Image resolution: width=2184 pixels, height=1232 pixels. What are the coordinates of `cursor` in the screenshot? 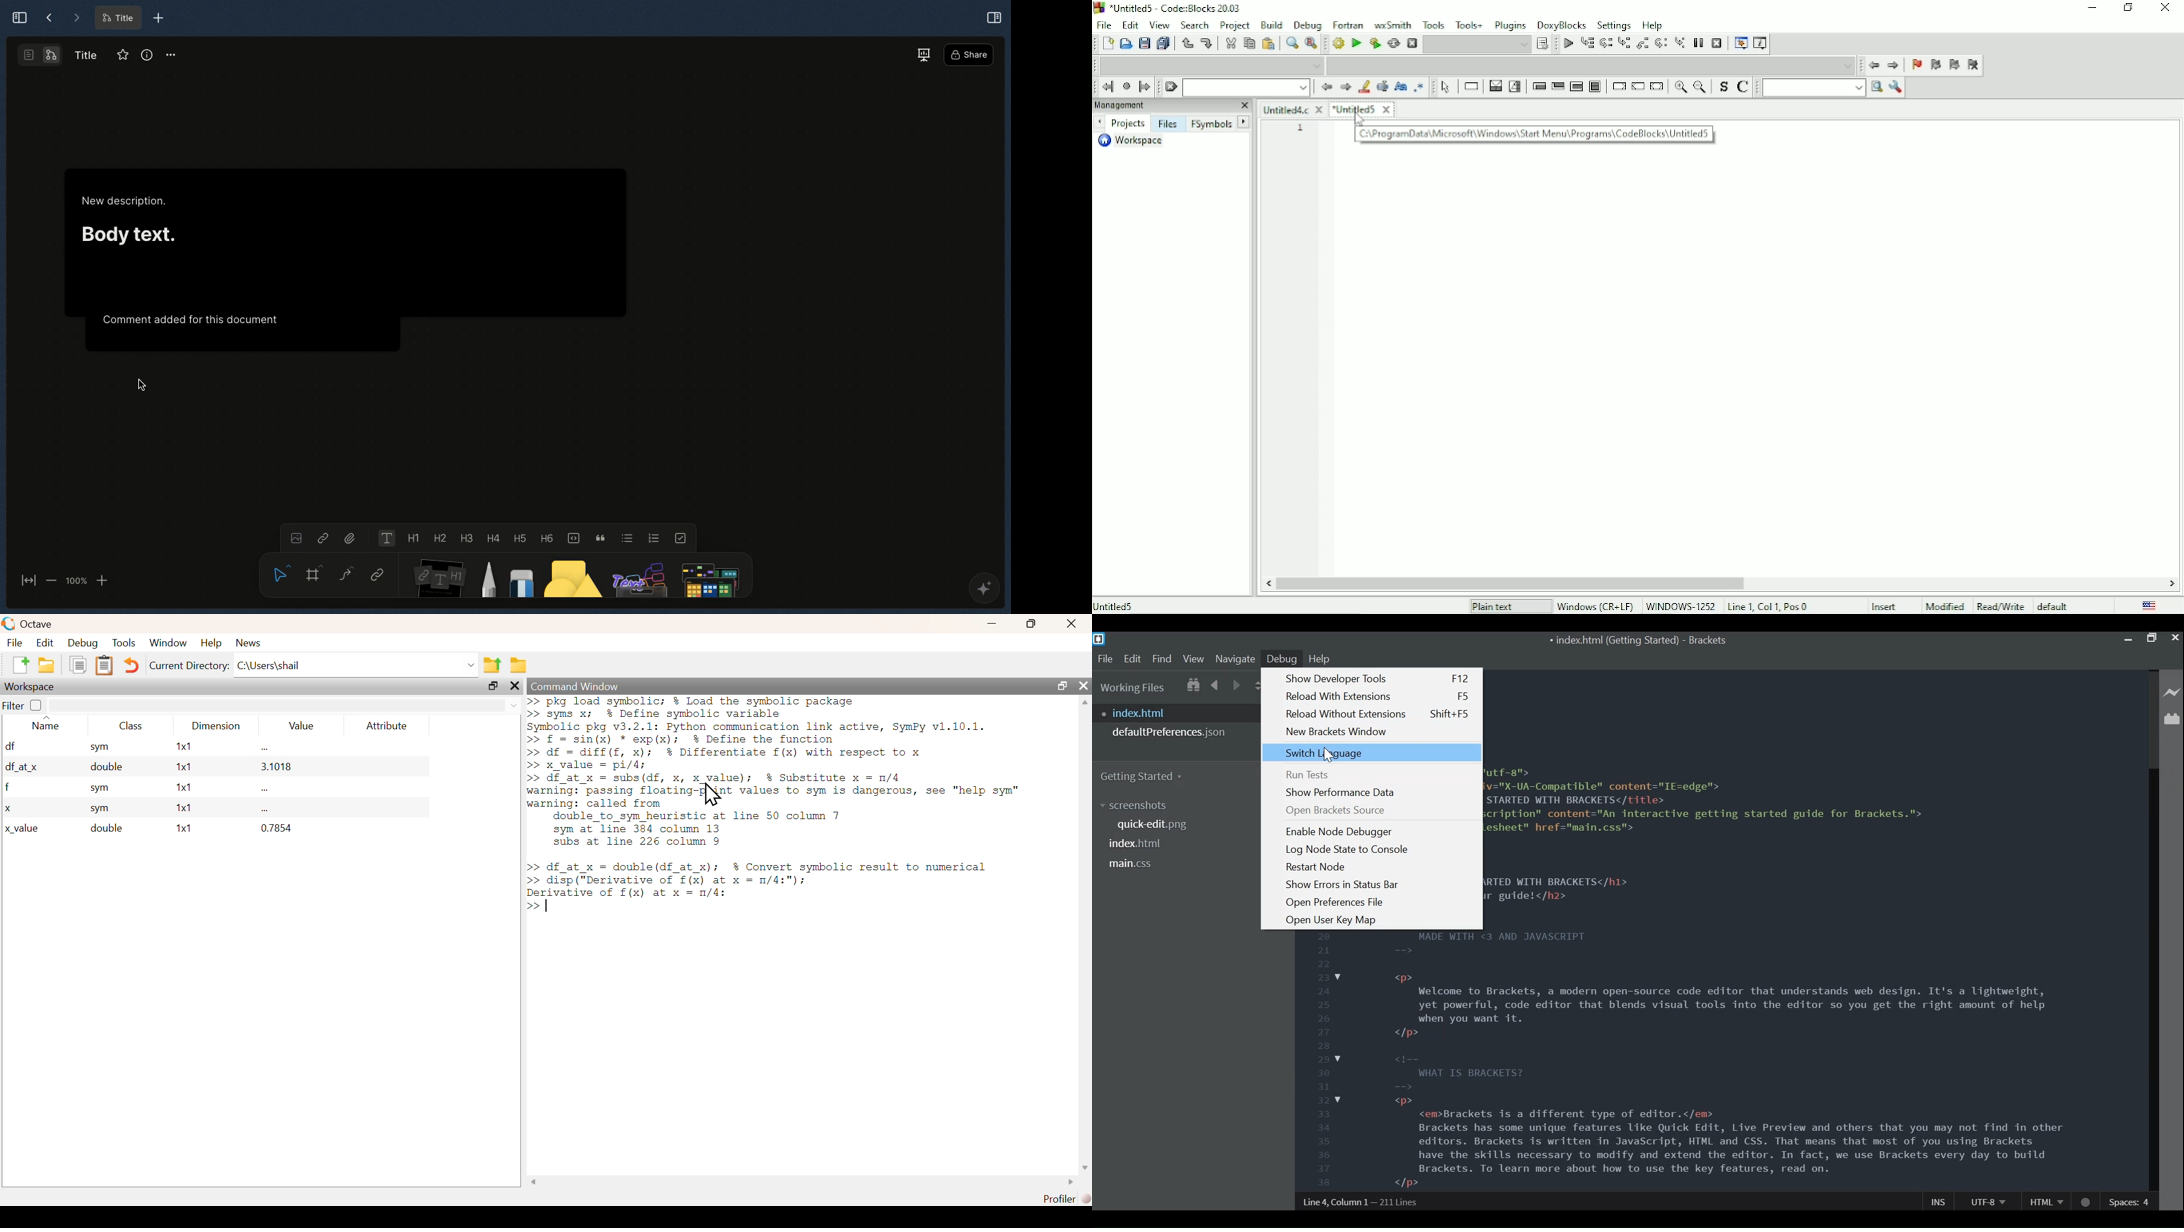 It's located at (143, 386).